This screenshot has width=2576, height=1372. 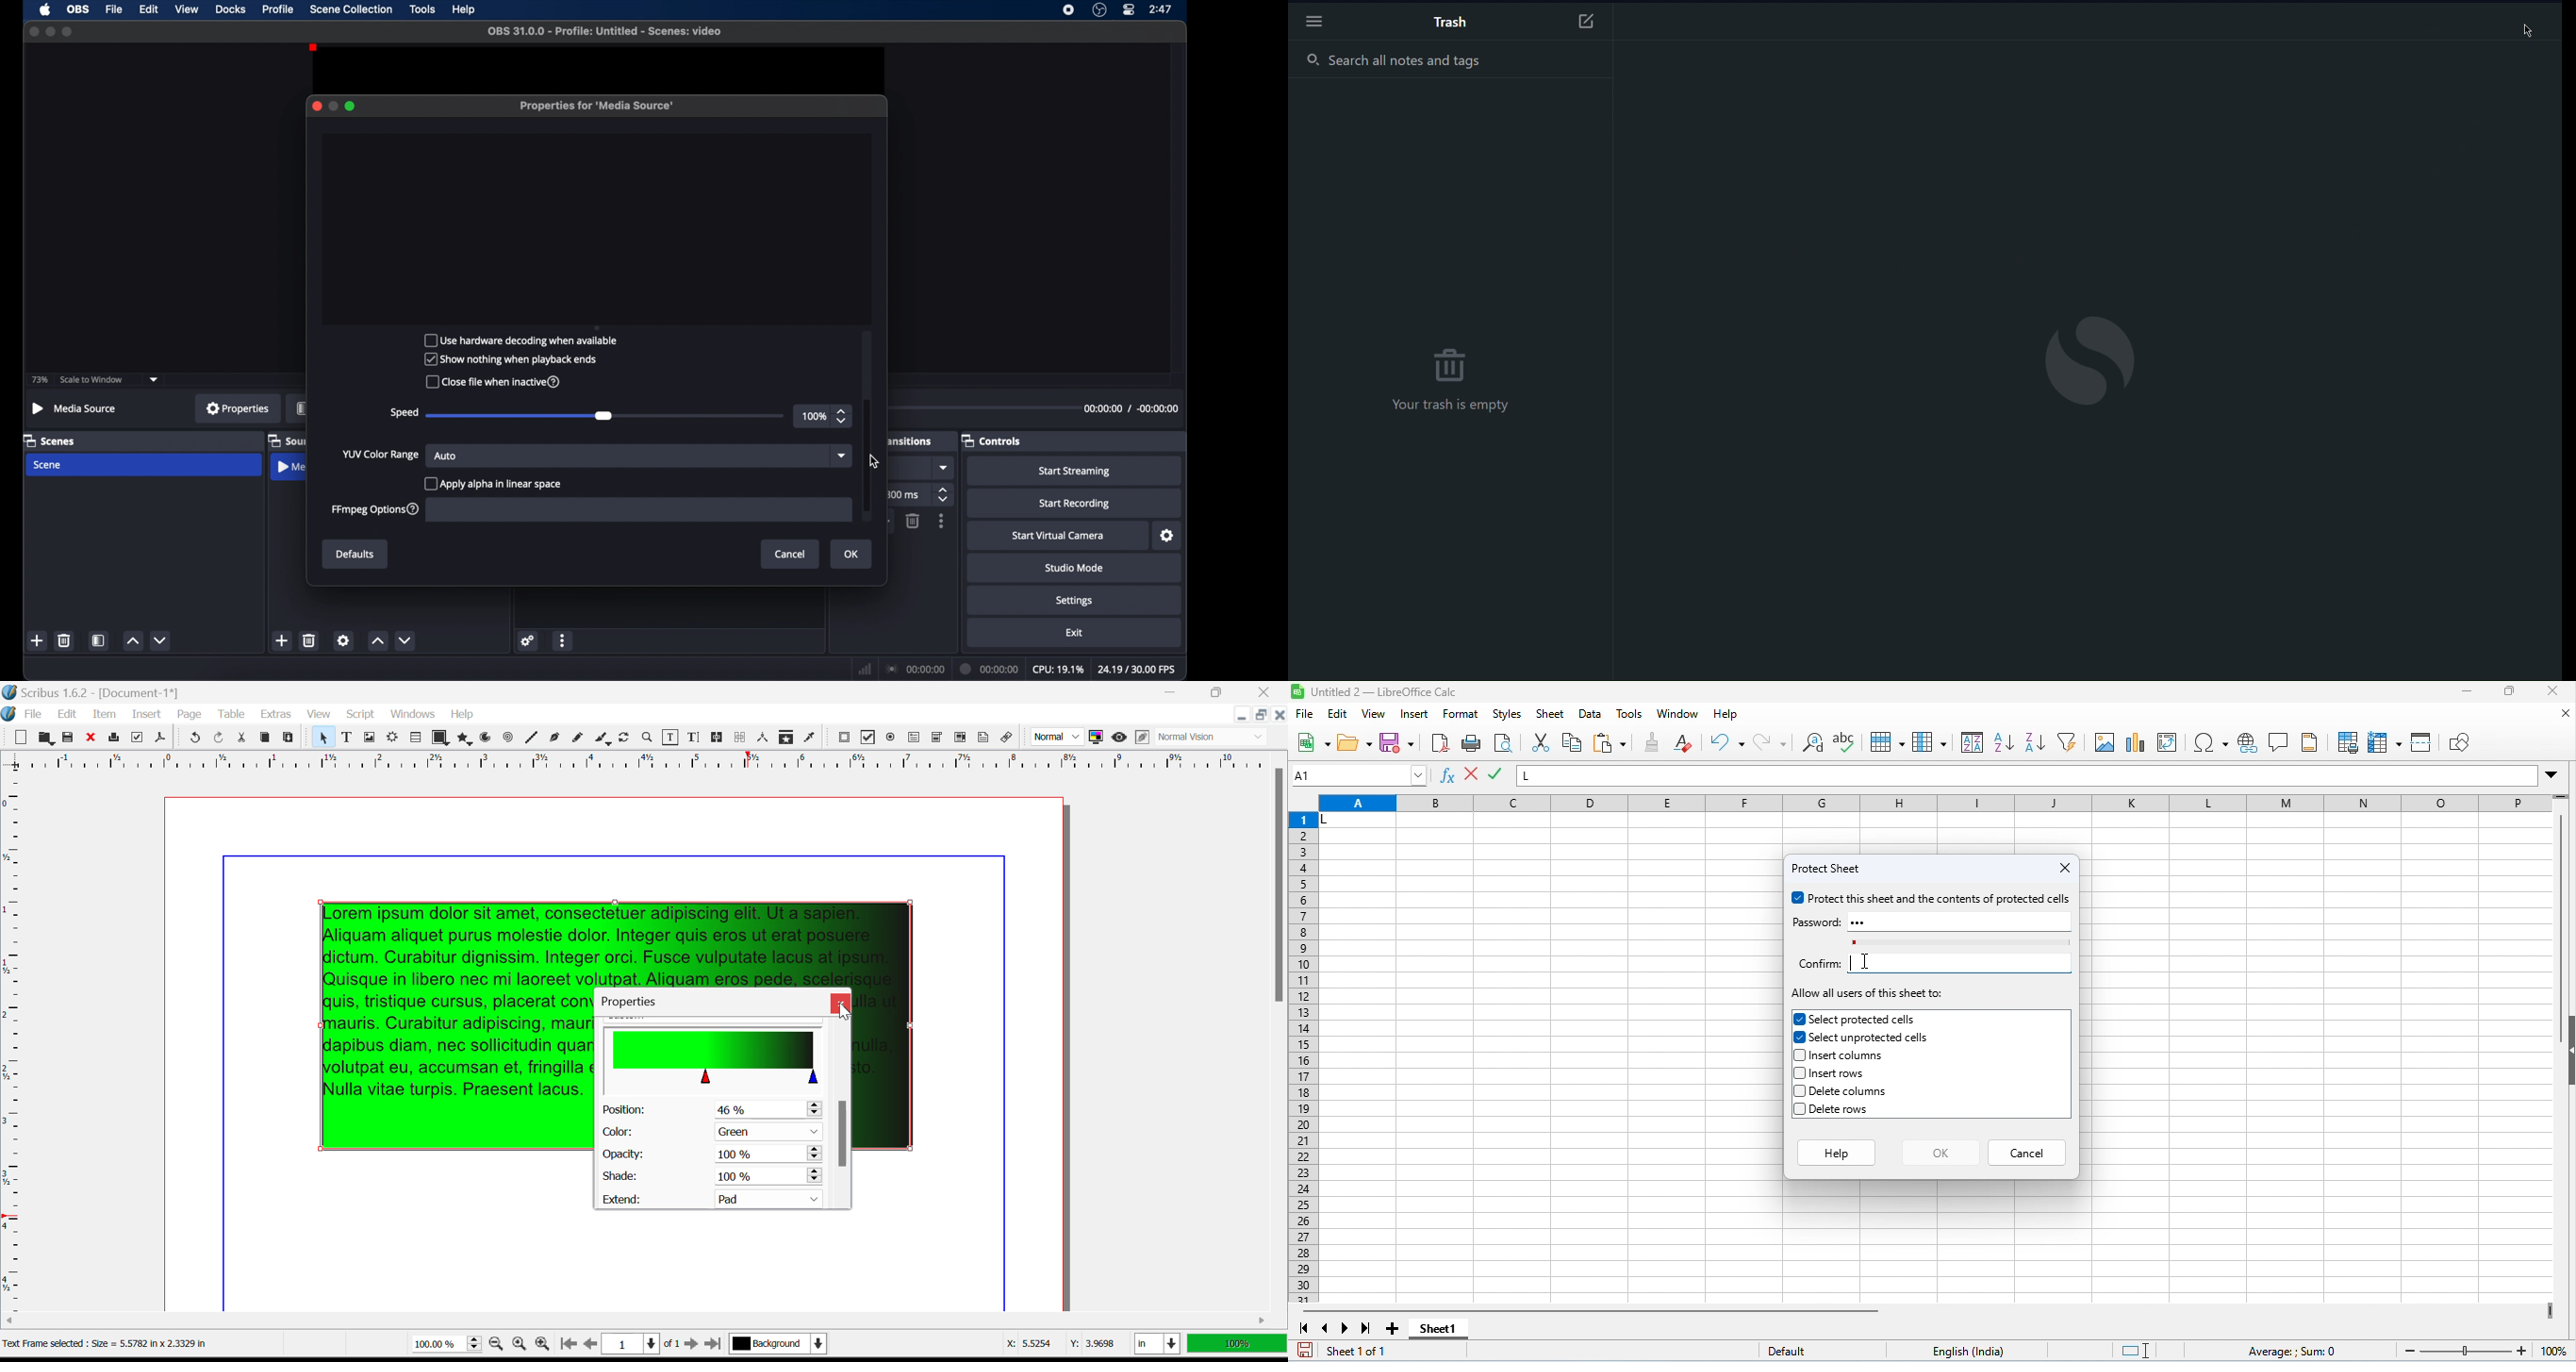 What do you see at coordinates (514, 361) in the screenshot?
I see `Show nothing when playback ends` at bounding box center [514, 361].